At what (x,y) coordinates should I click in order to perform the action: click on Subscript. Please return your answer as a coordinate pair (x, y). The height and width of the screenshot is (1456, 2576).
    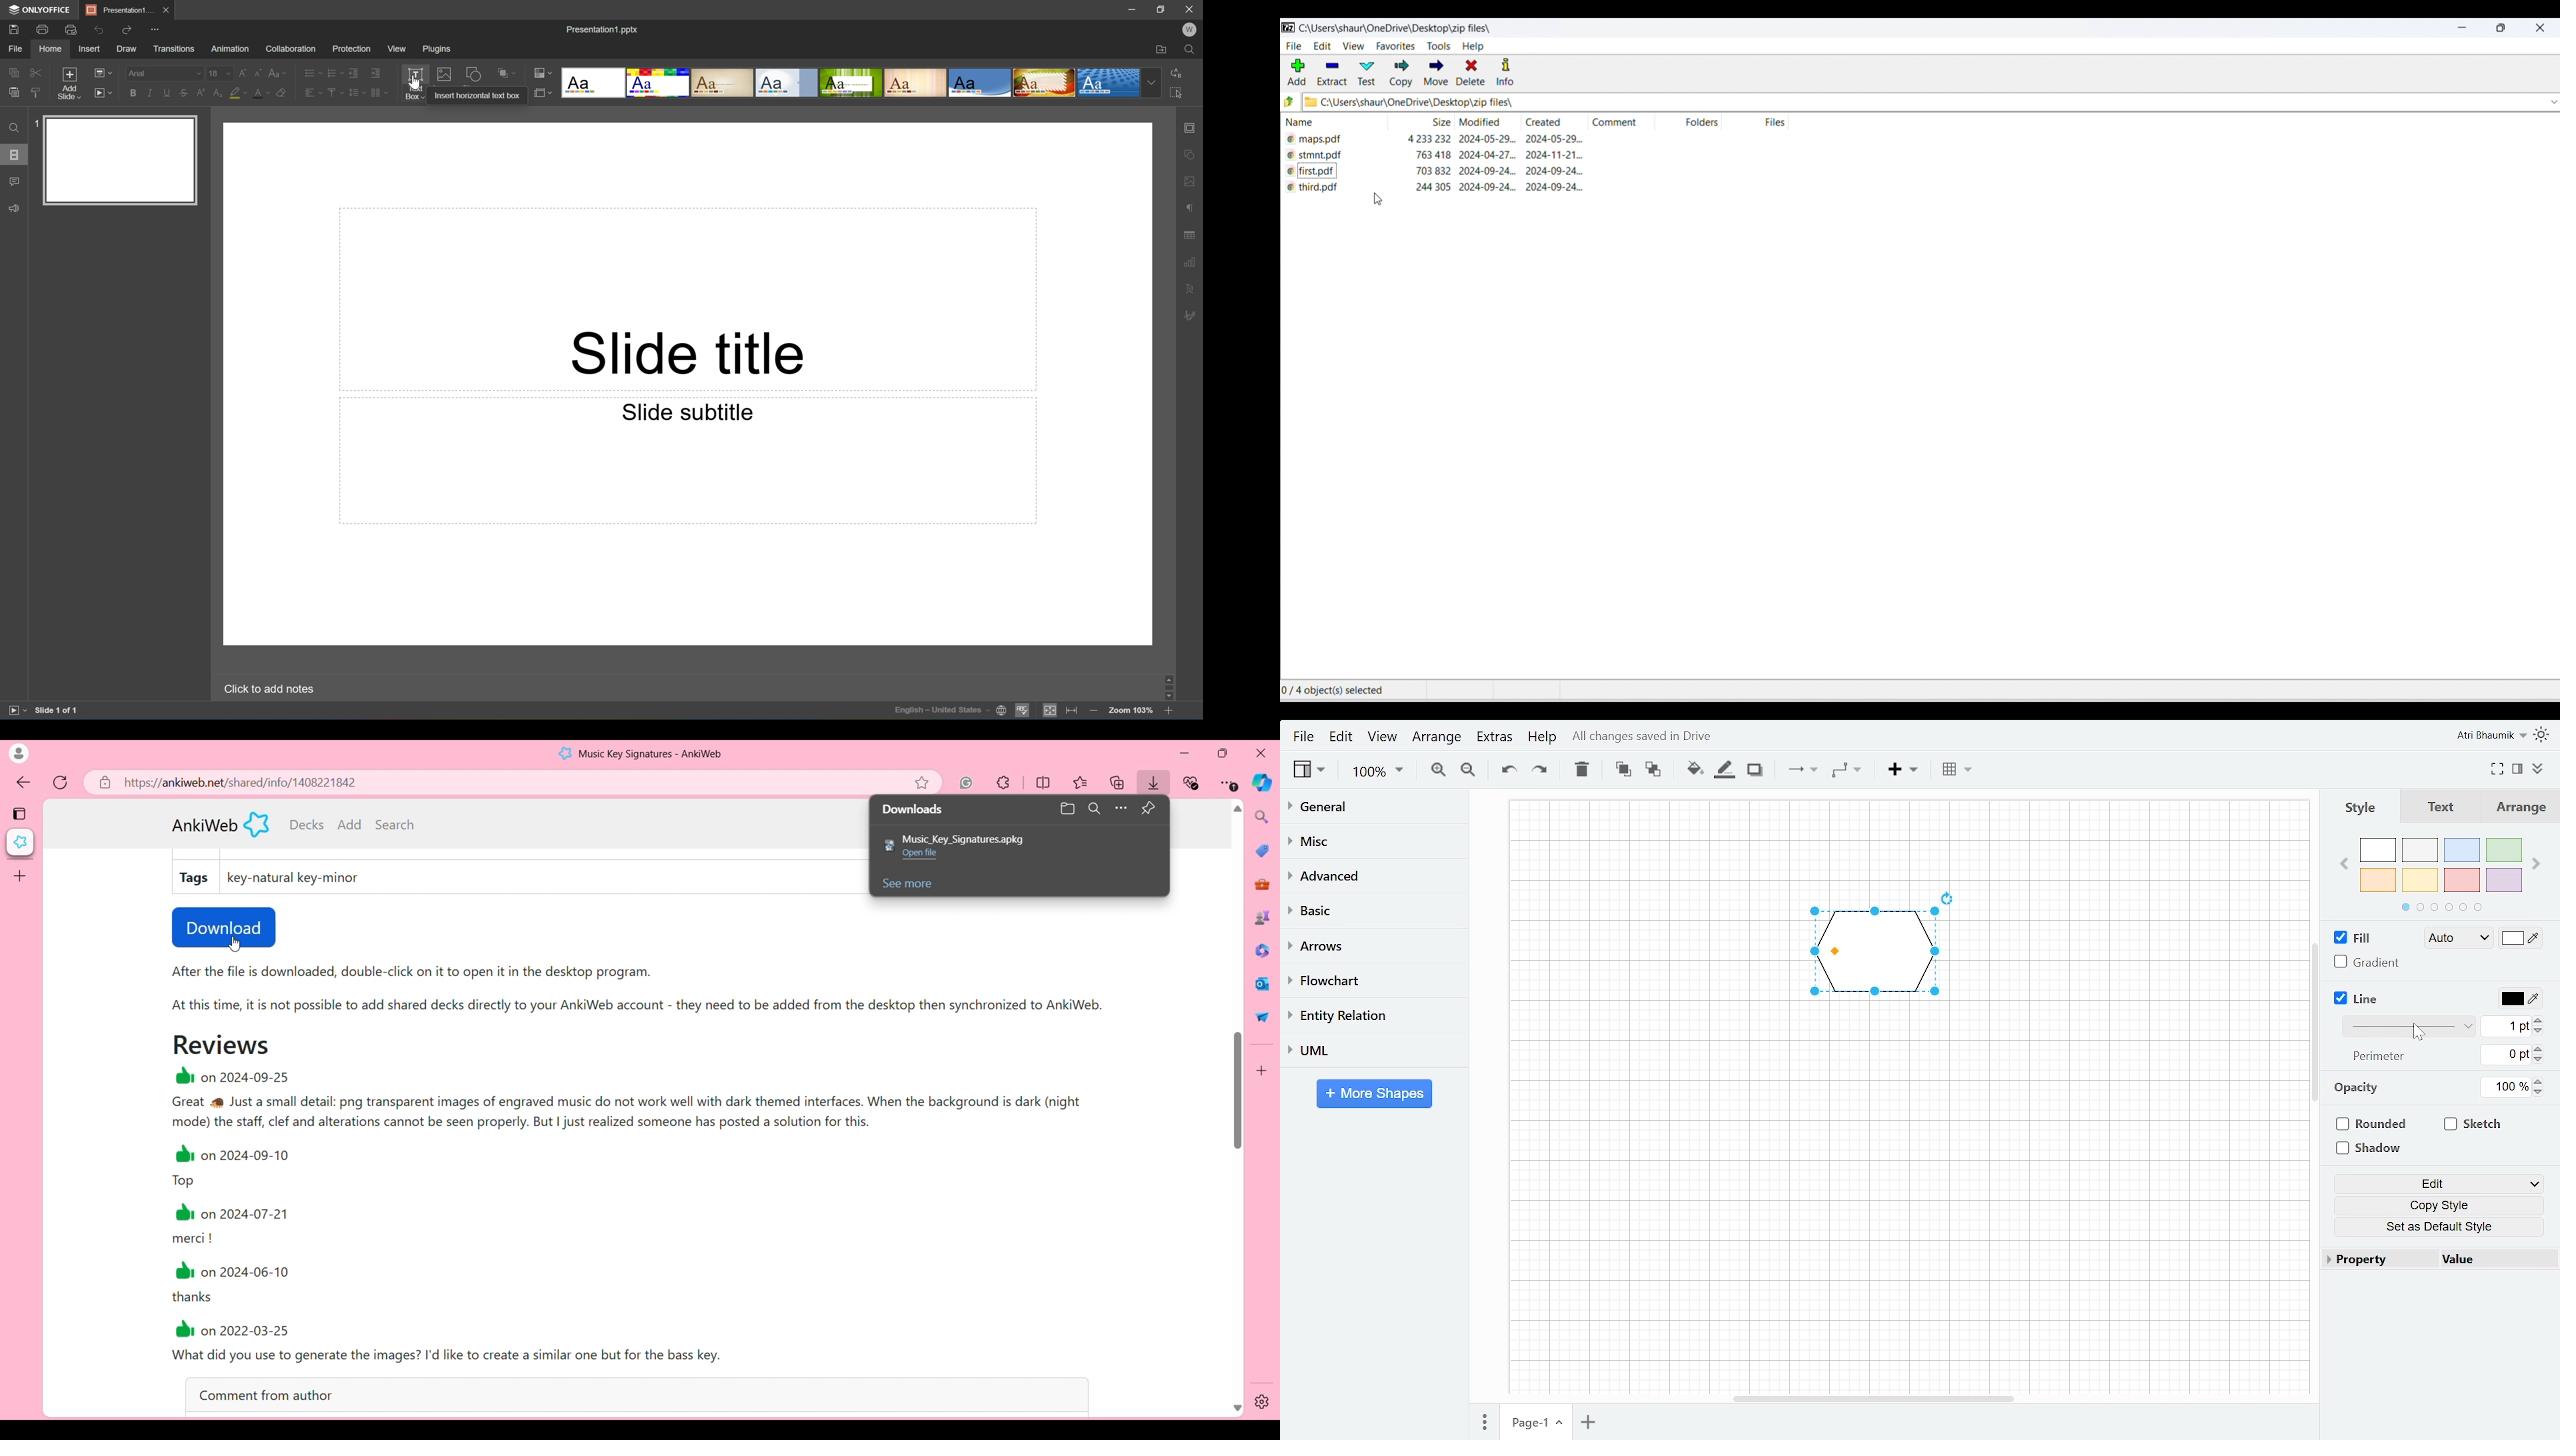
    Looking at the image, I should click on (216, 93).